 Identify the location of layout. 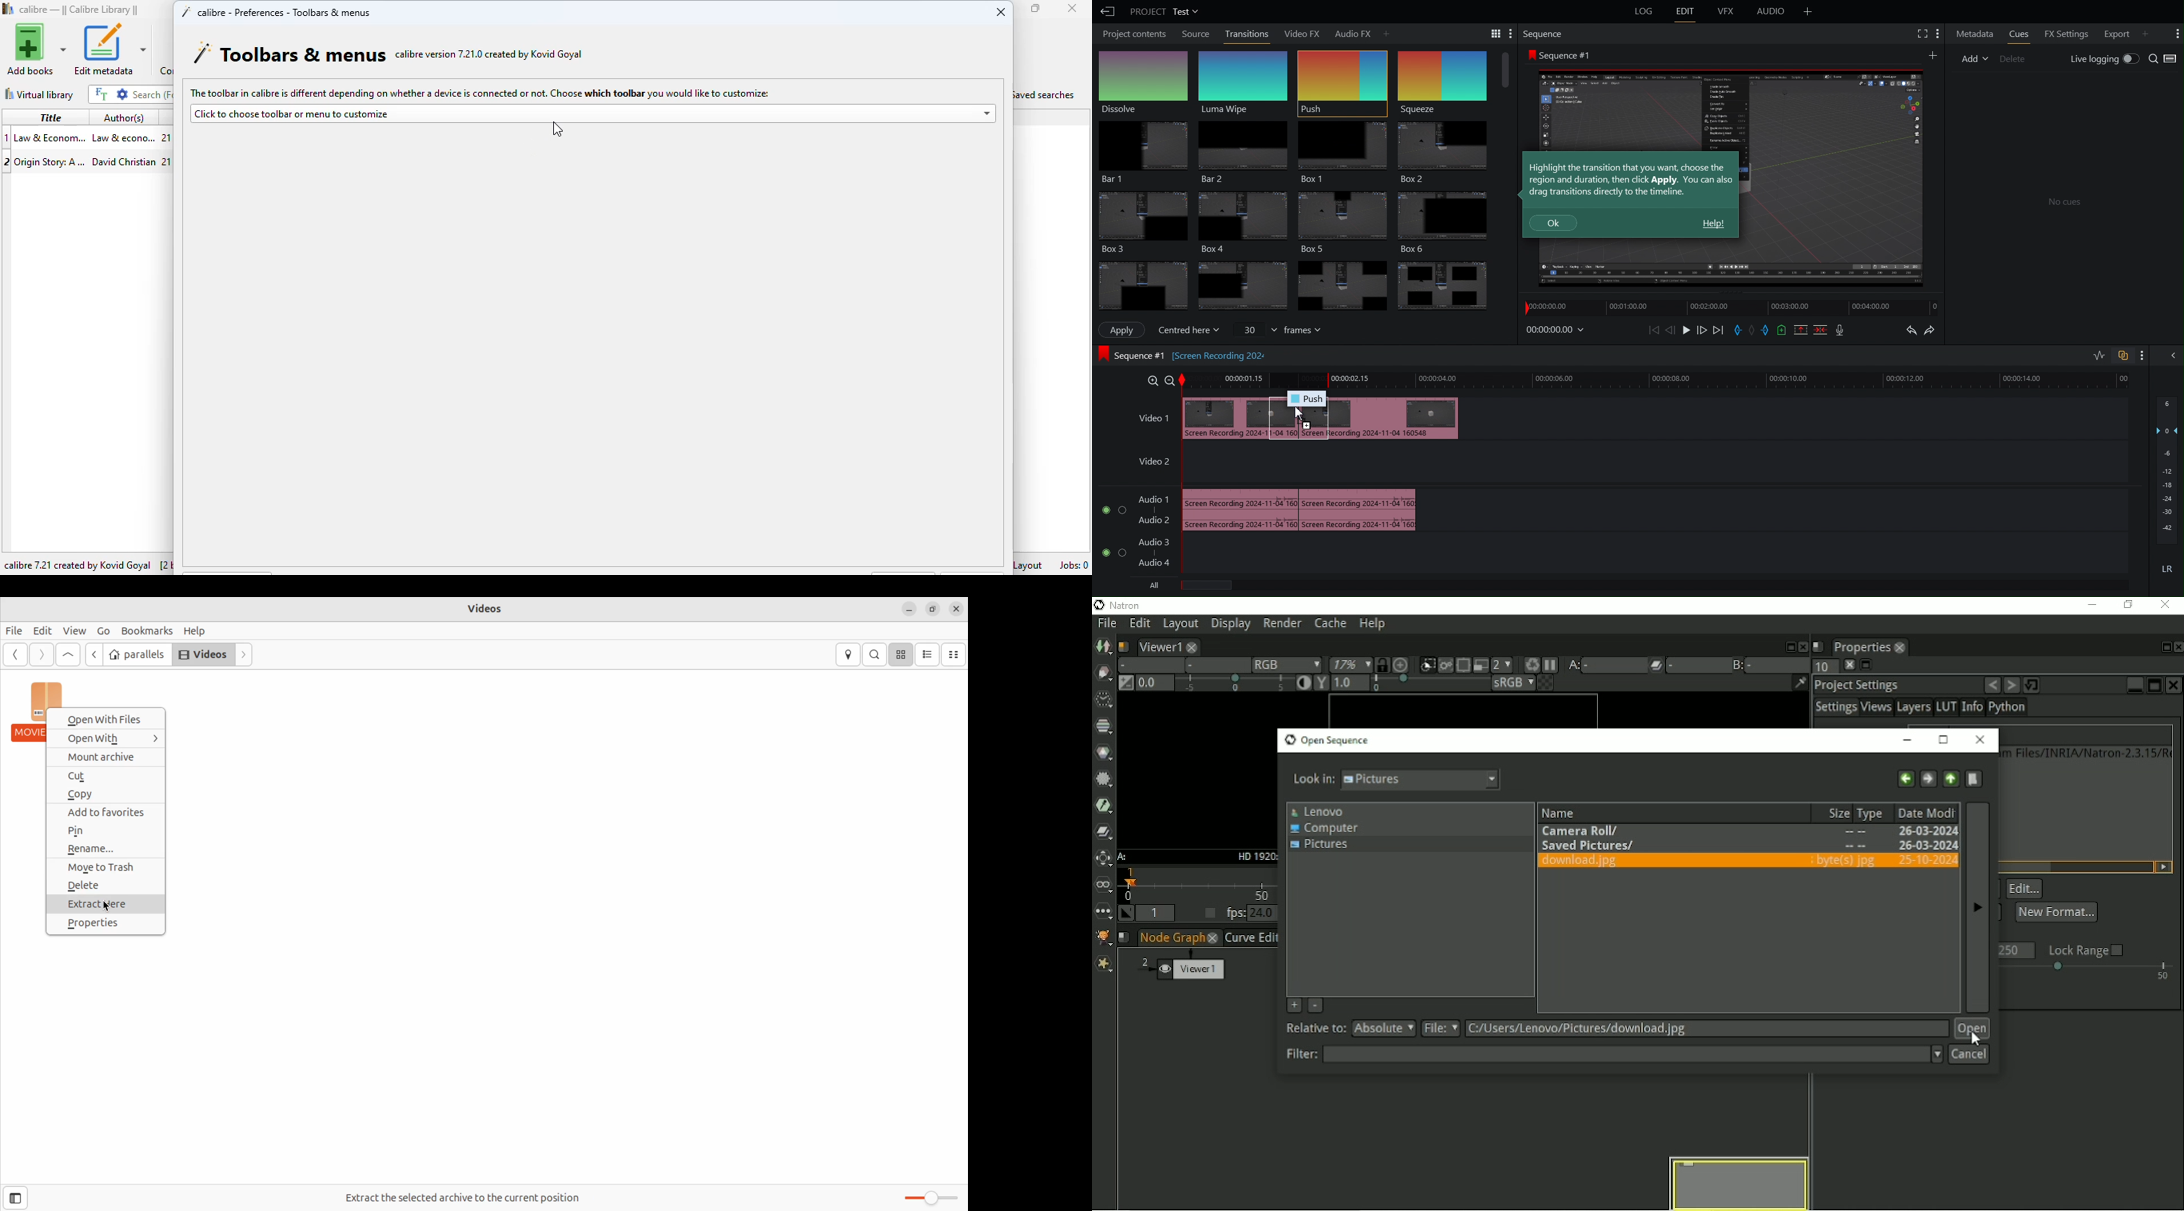
(1030, 564).